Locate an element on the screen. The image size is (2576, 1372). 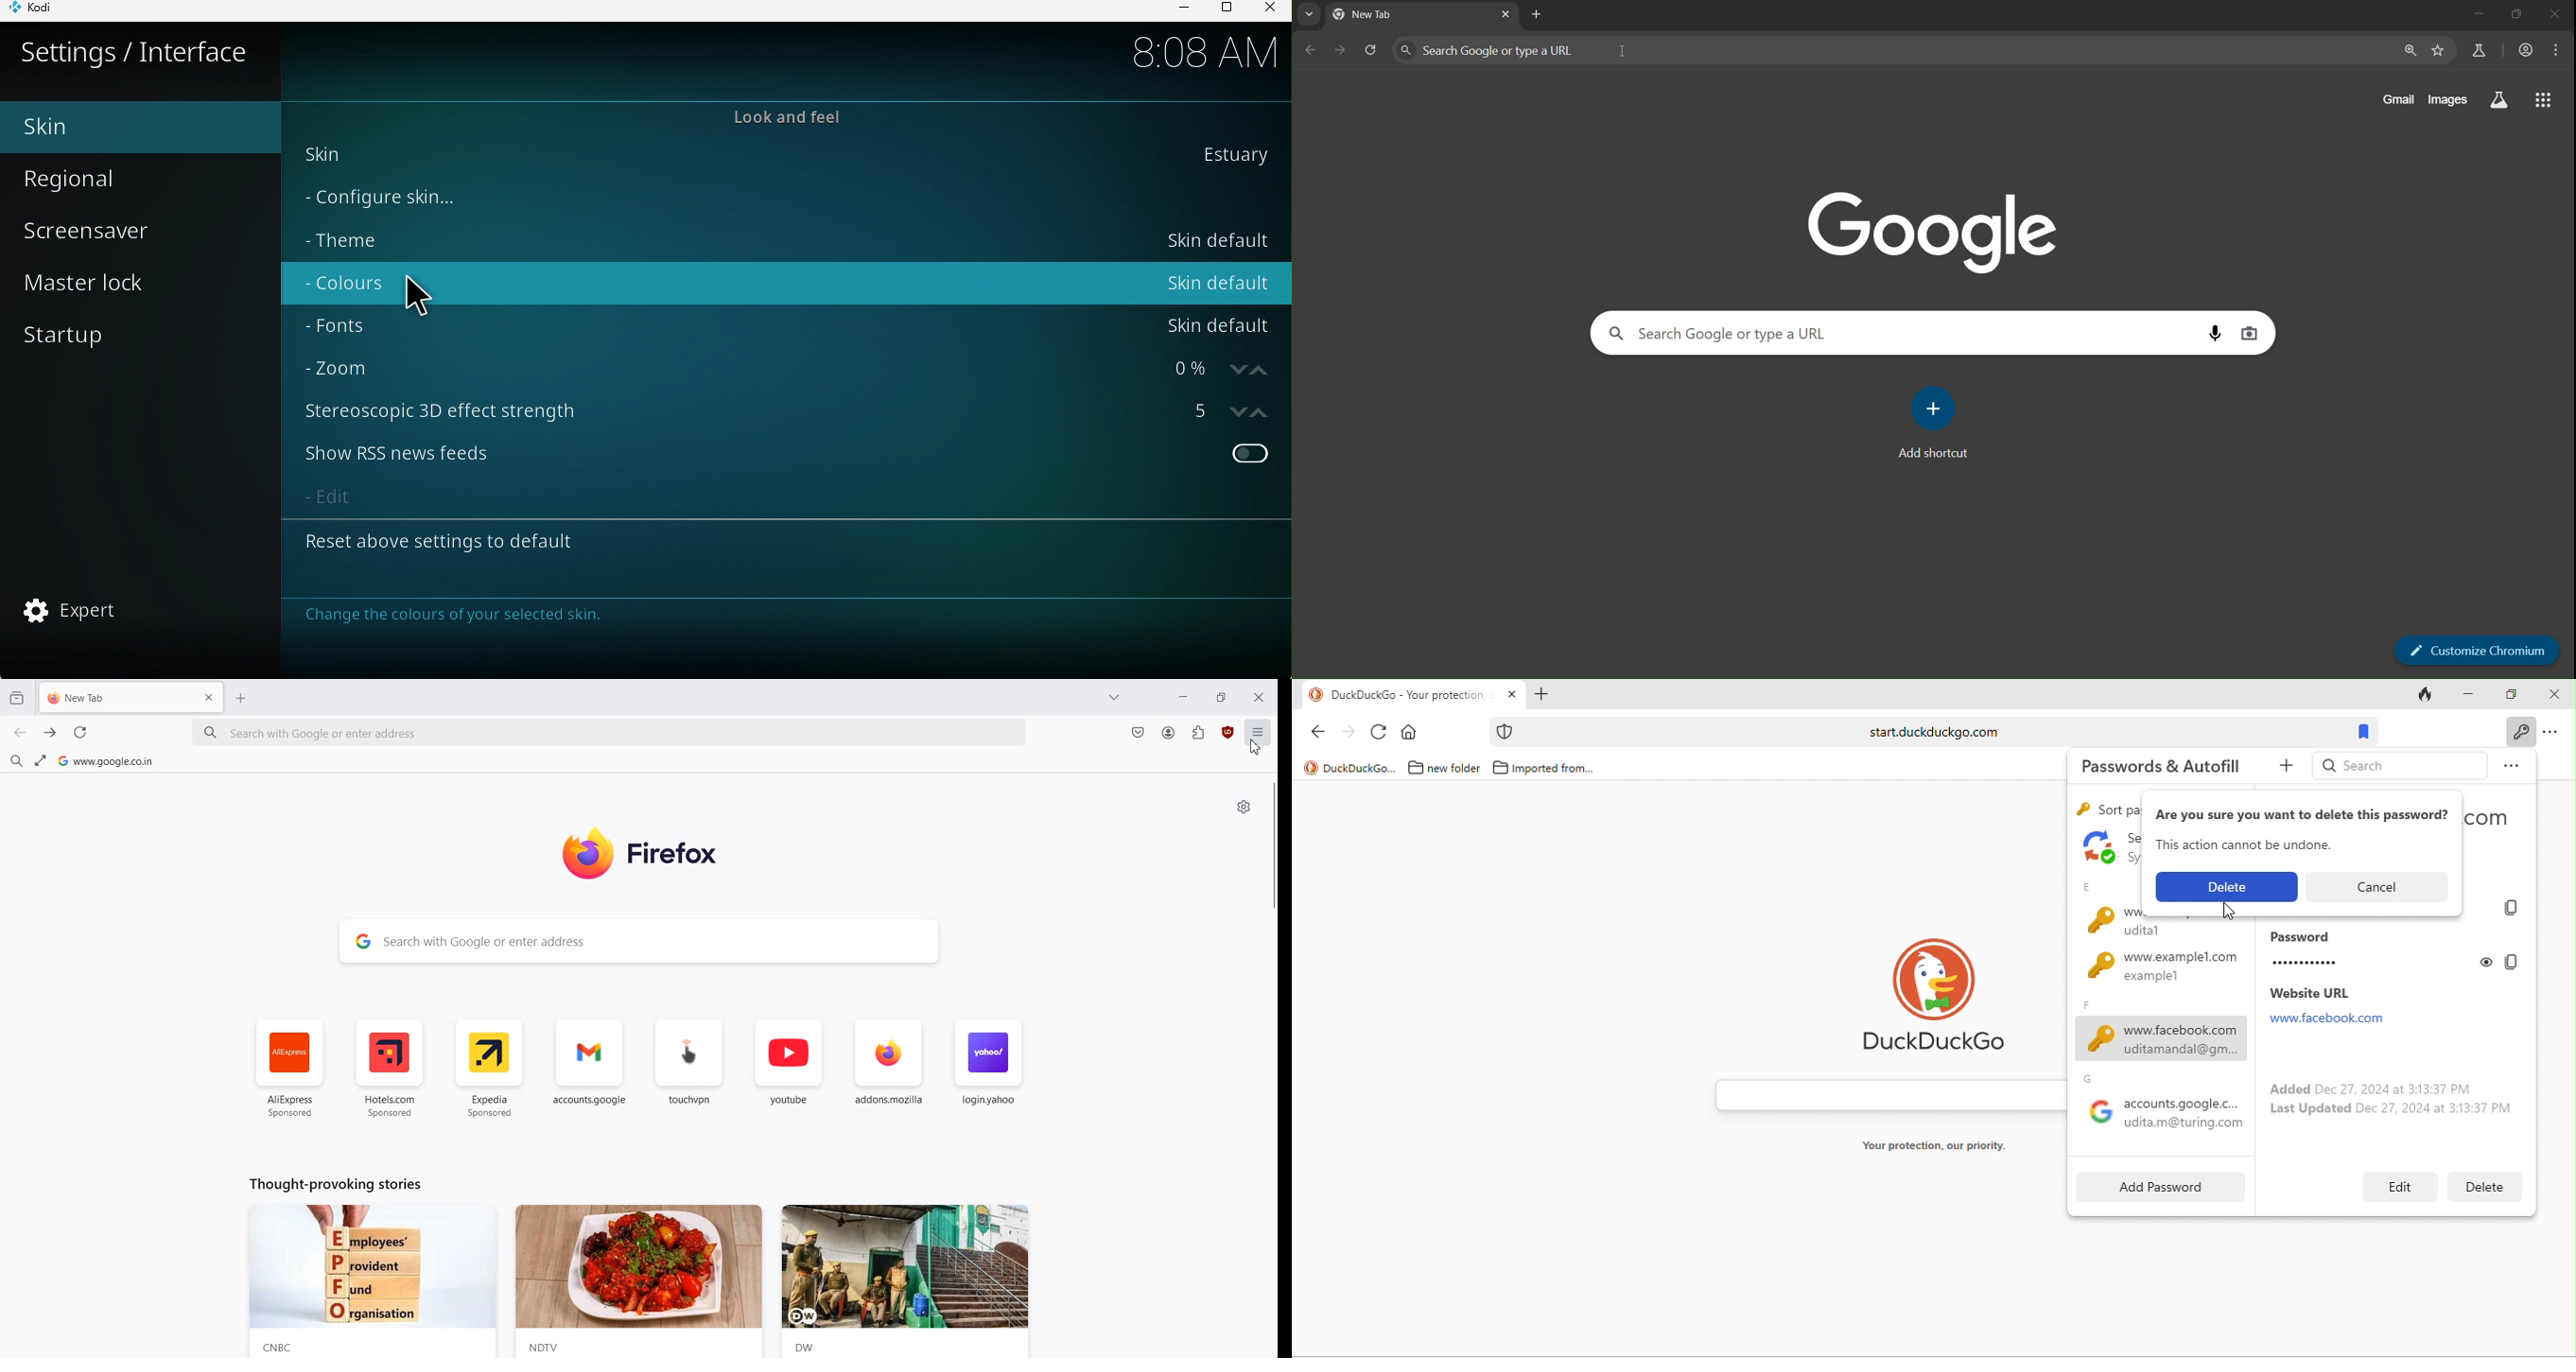
Note is located at coordinates (476, 616).